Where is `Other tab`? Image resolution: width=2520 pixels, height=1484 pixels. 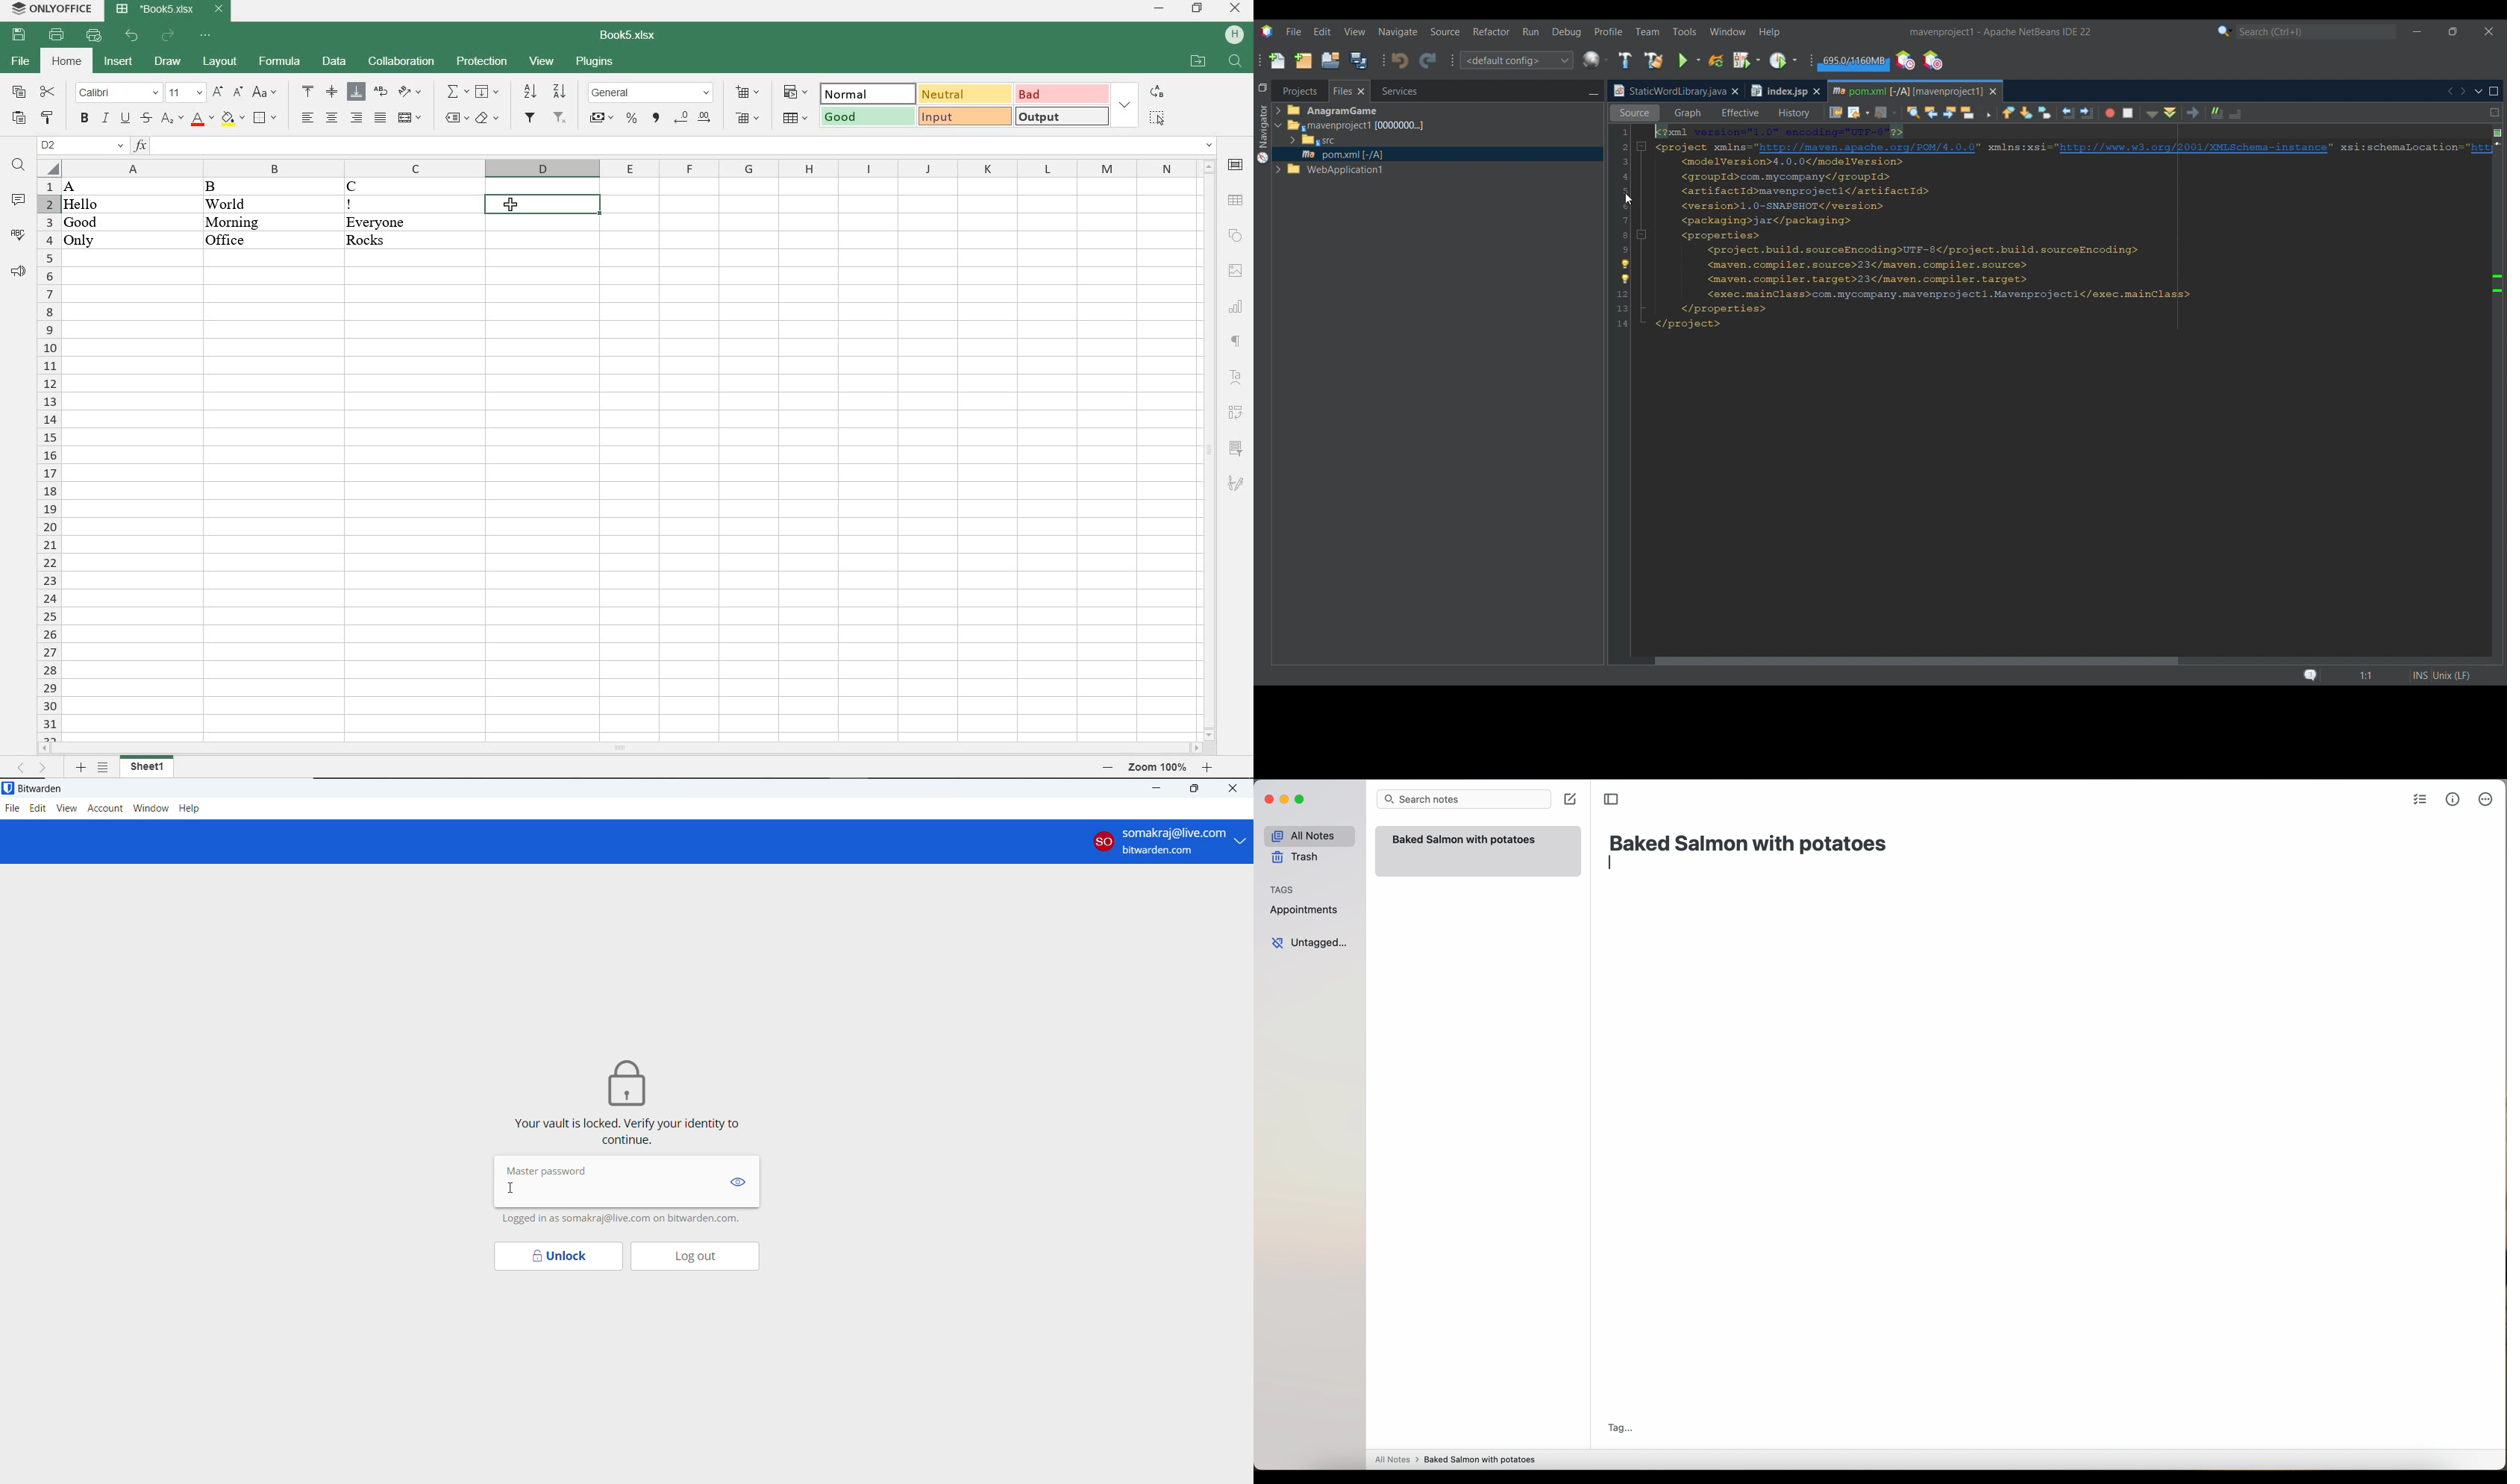 Other tab is located at coordinates (1784, 91).